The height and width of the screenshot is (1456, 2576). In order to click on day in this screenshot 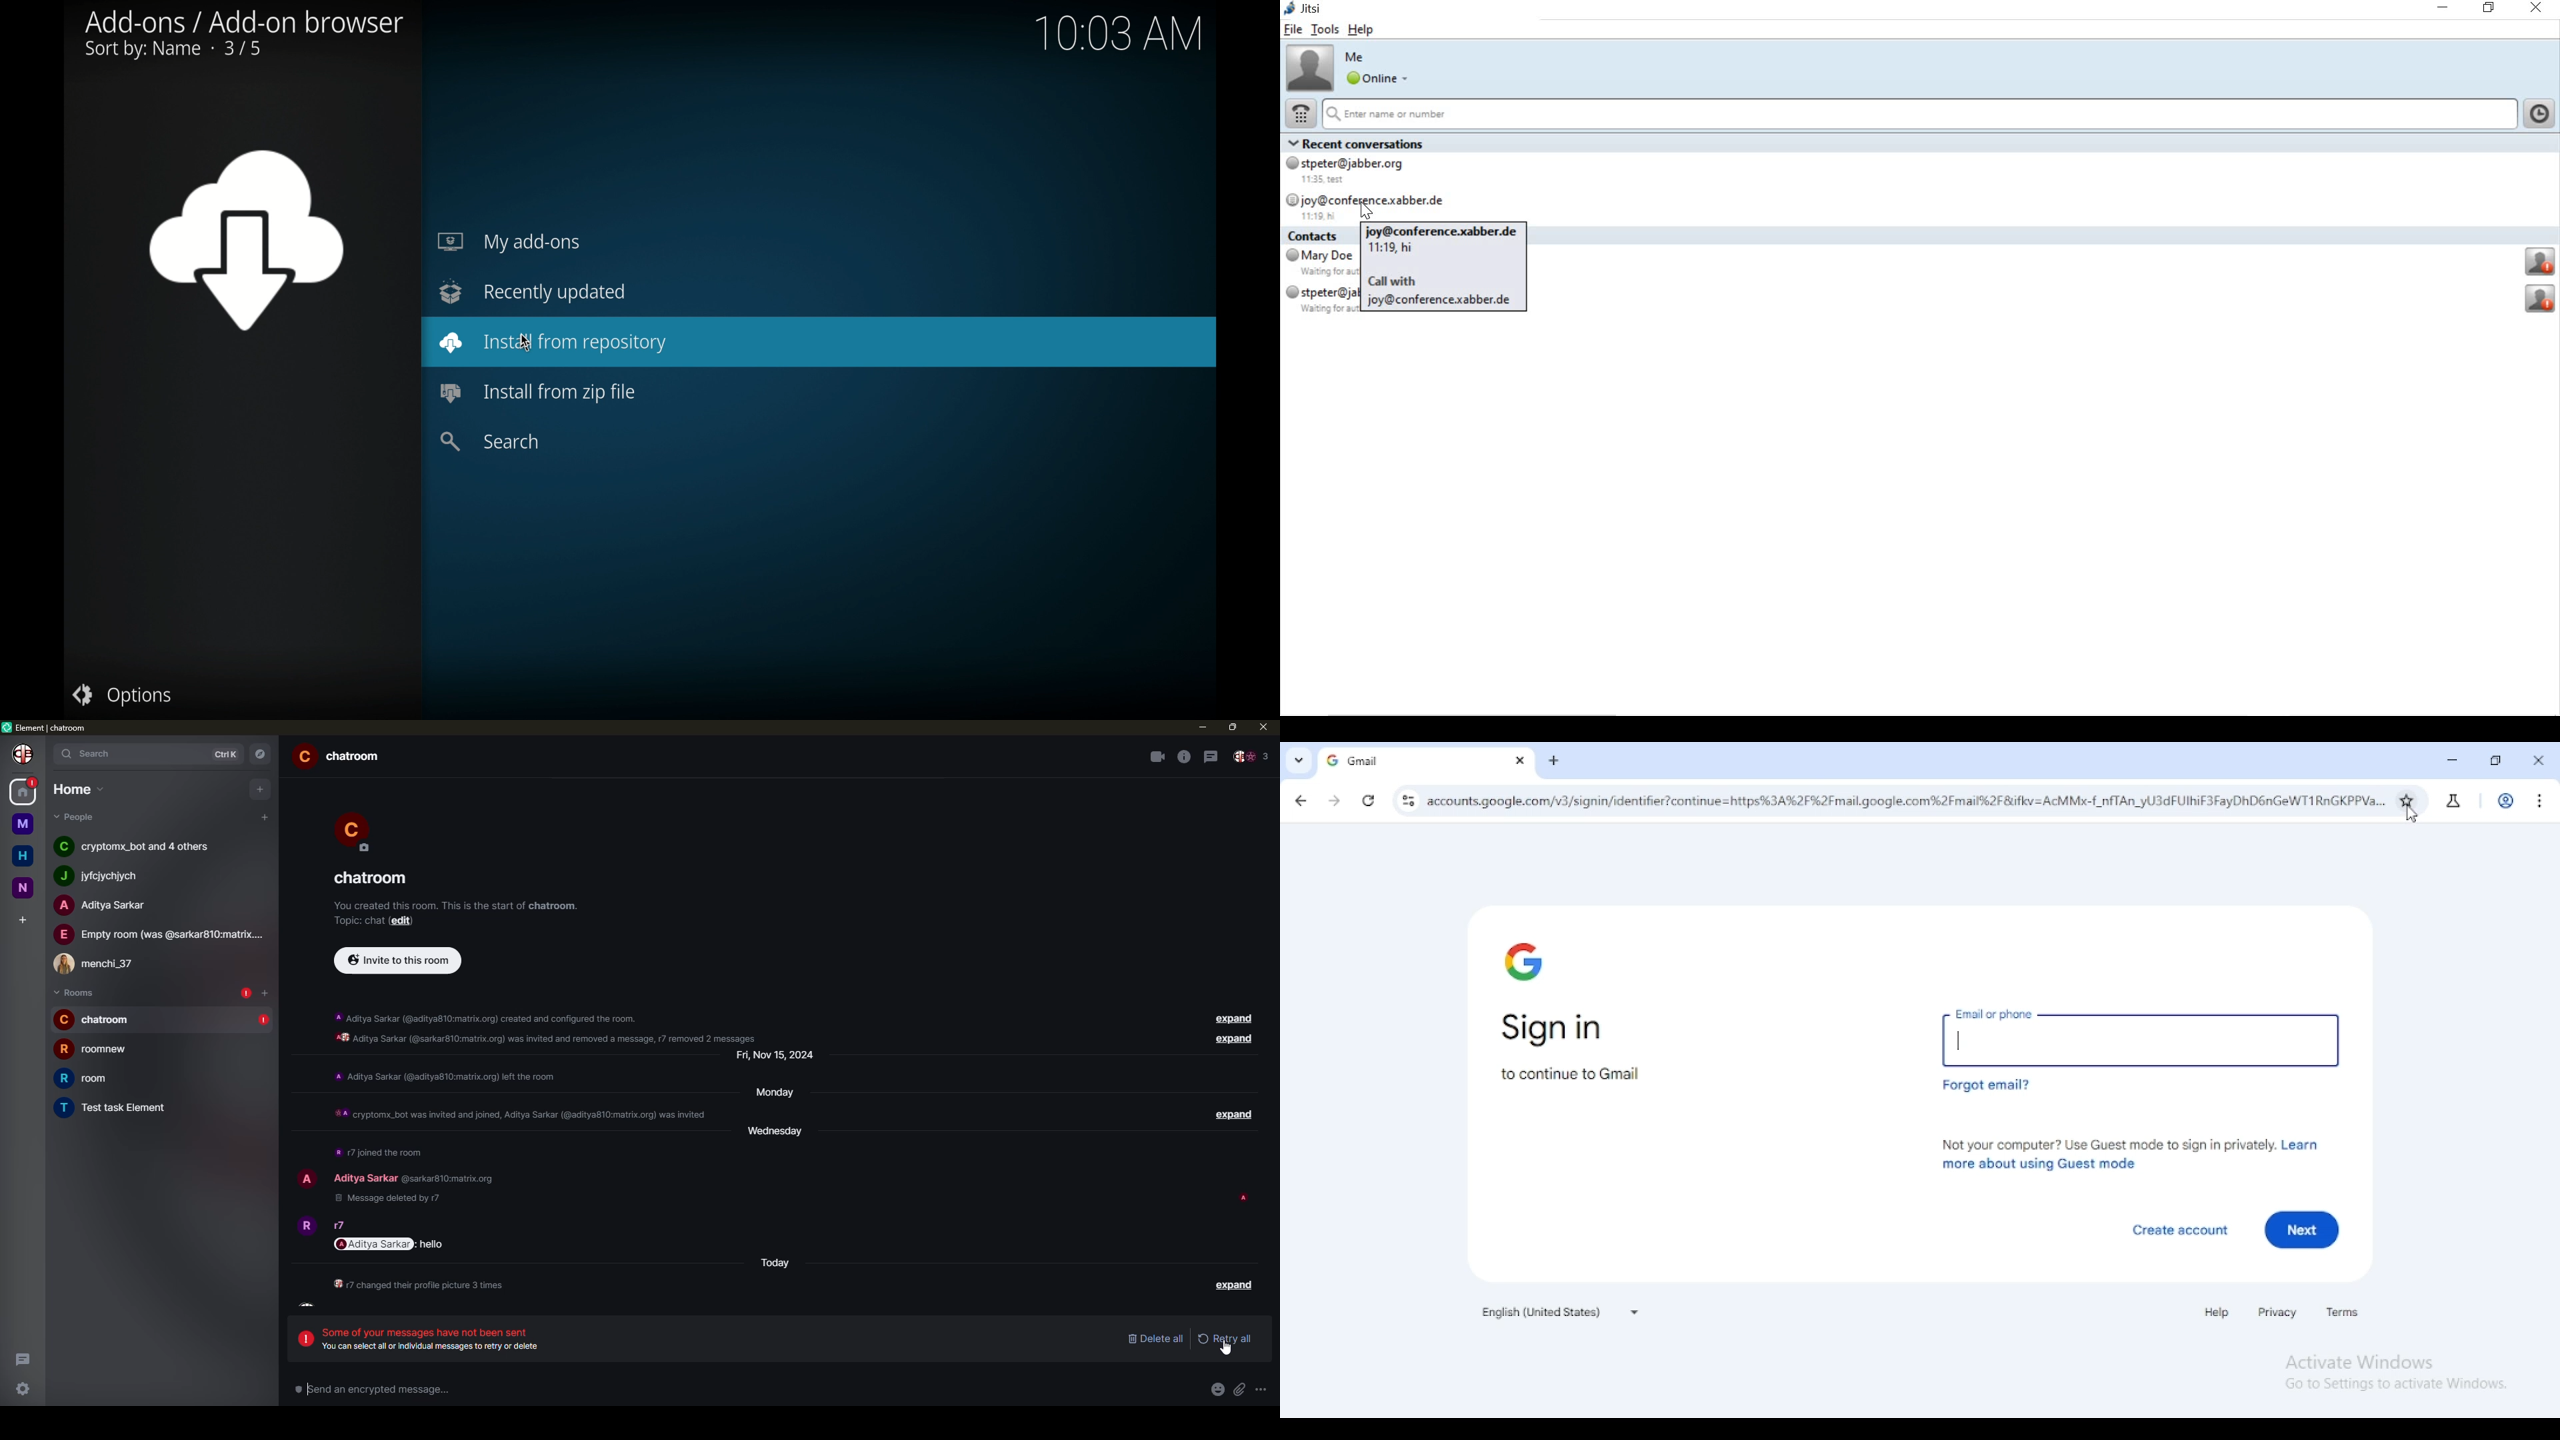, I will do `click(777, 1059)`.